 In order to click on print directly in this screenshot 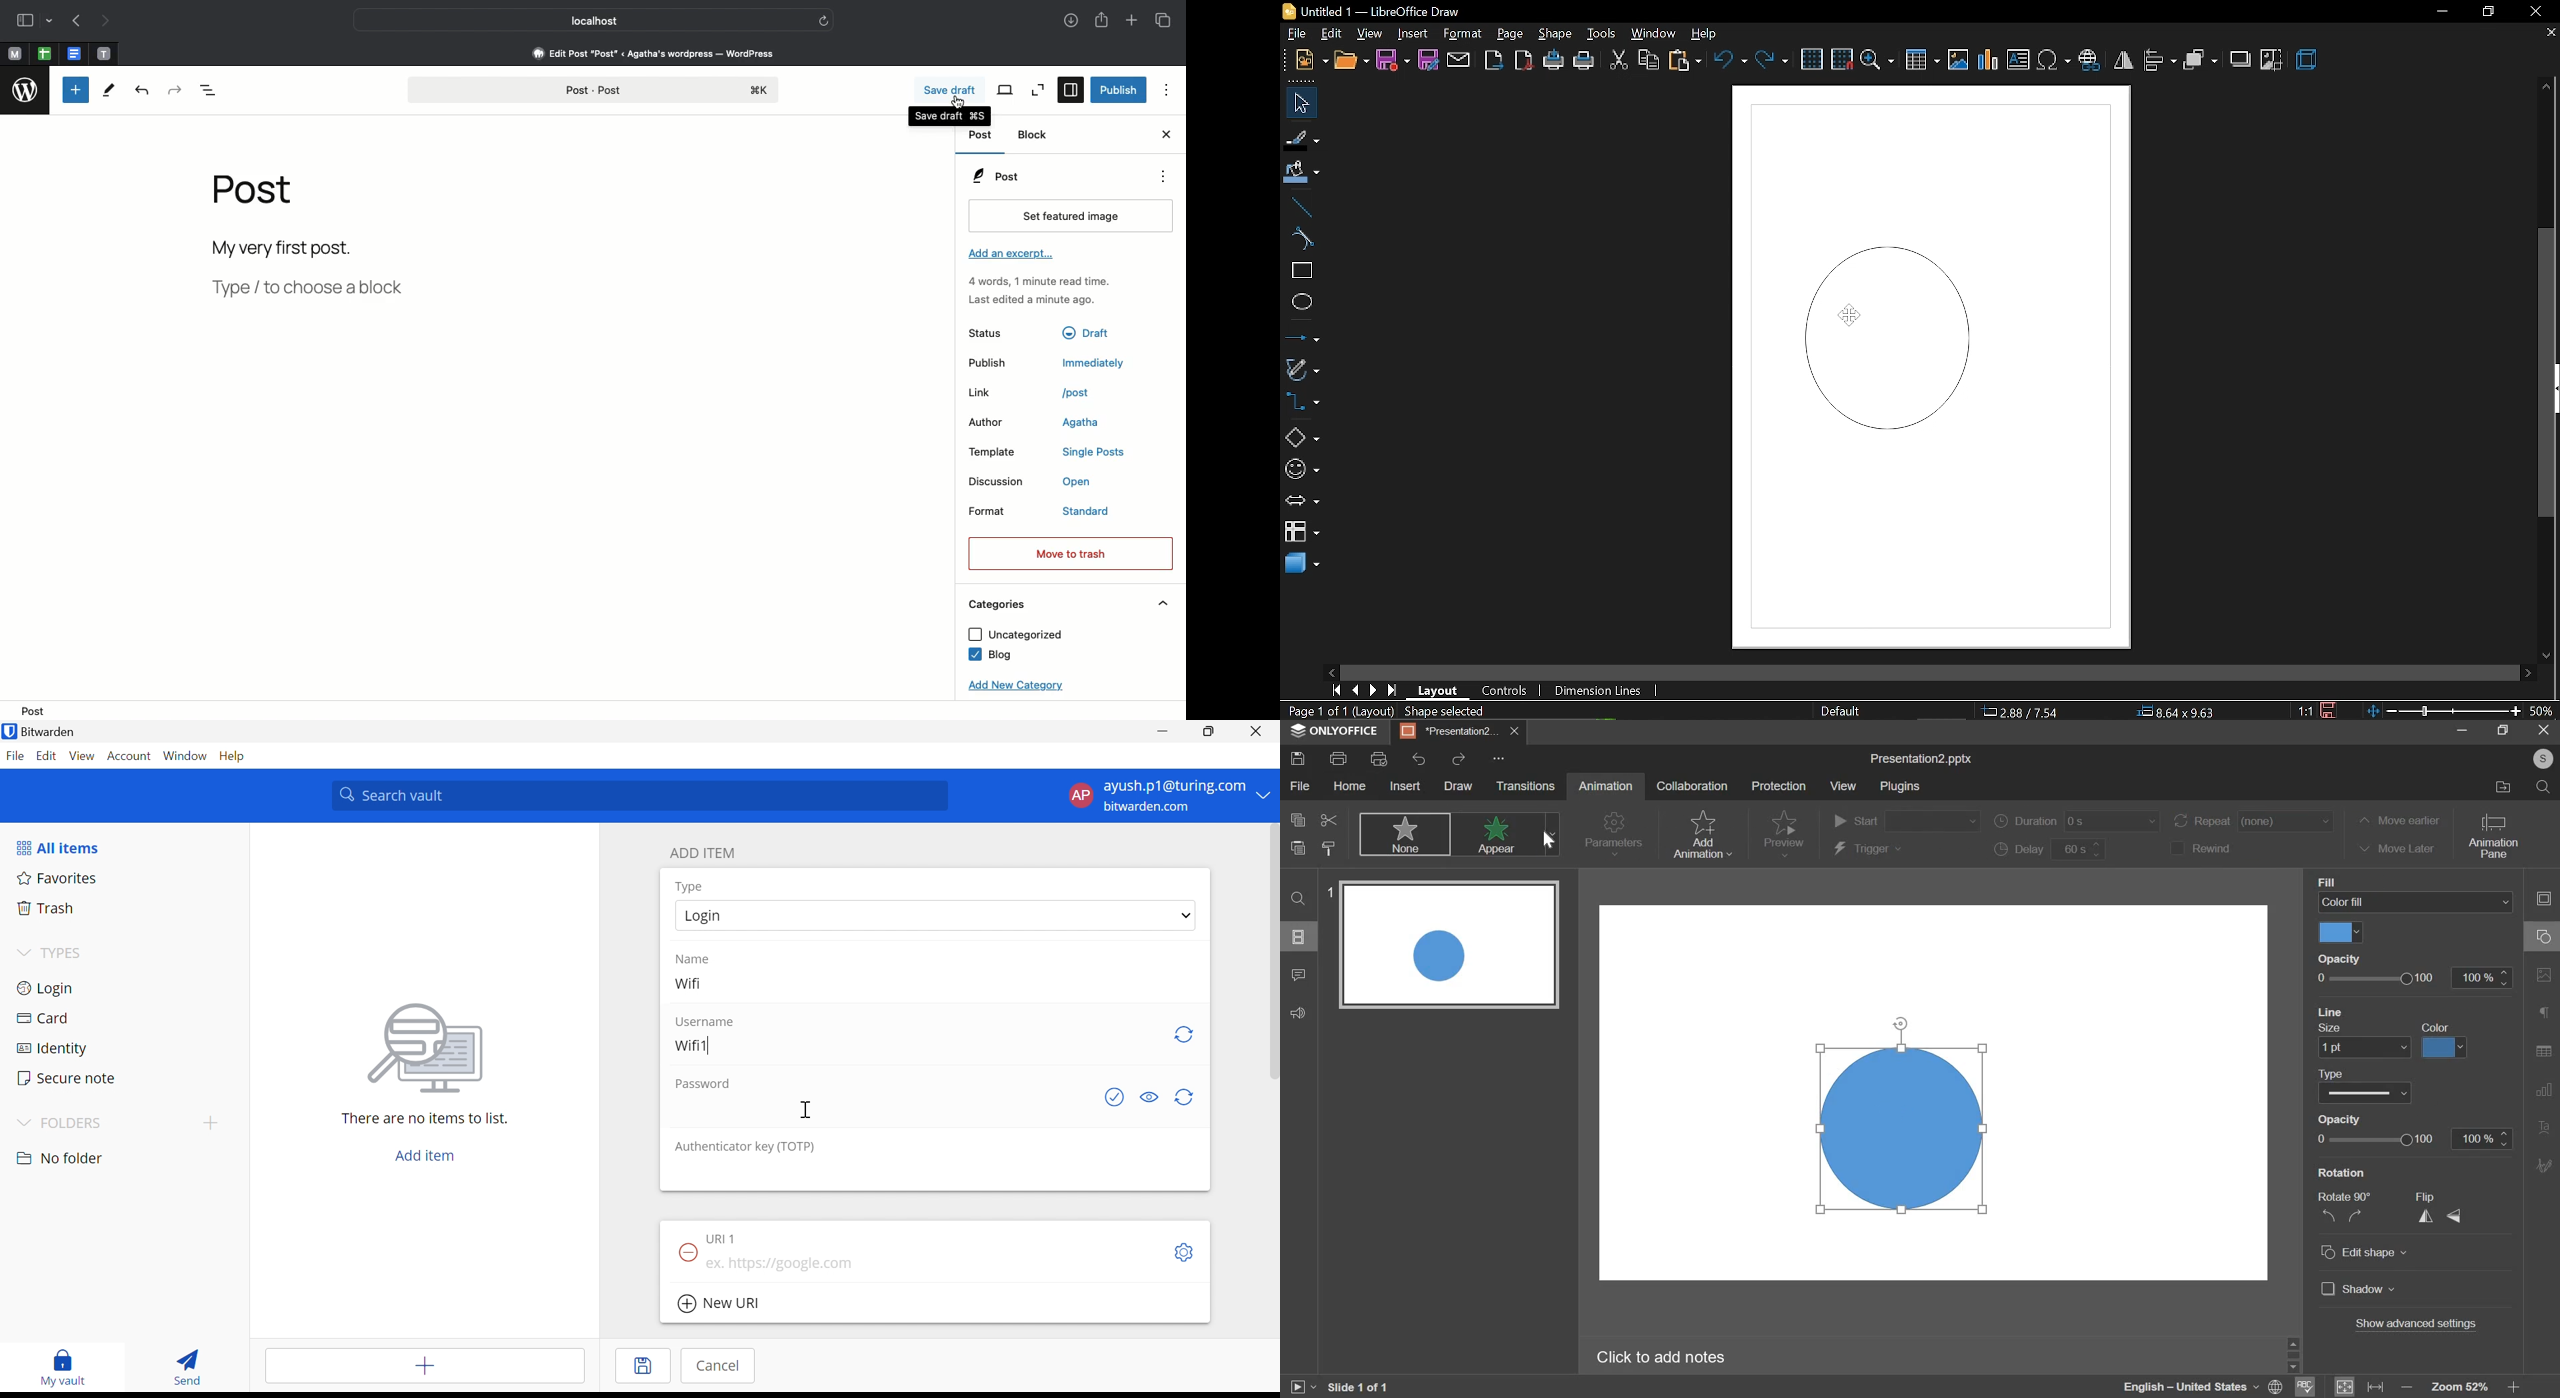, I will do `click(1553, 61)`.